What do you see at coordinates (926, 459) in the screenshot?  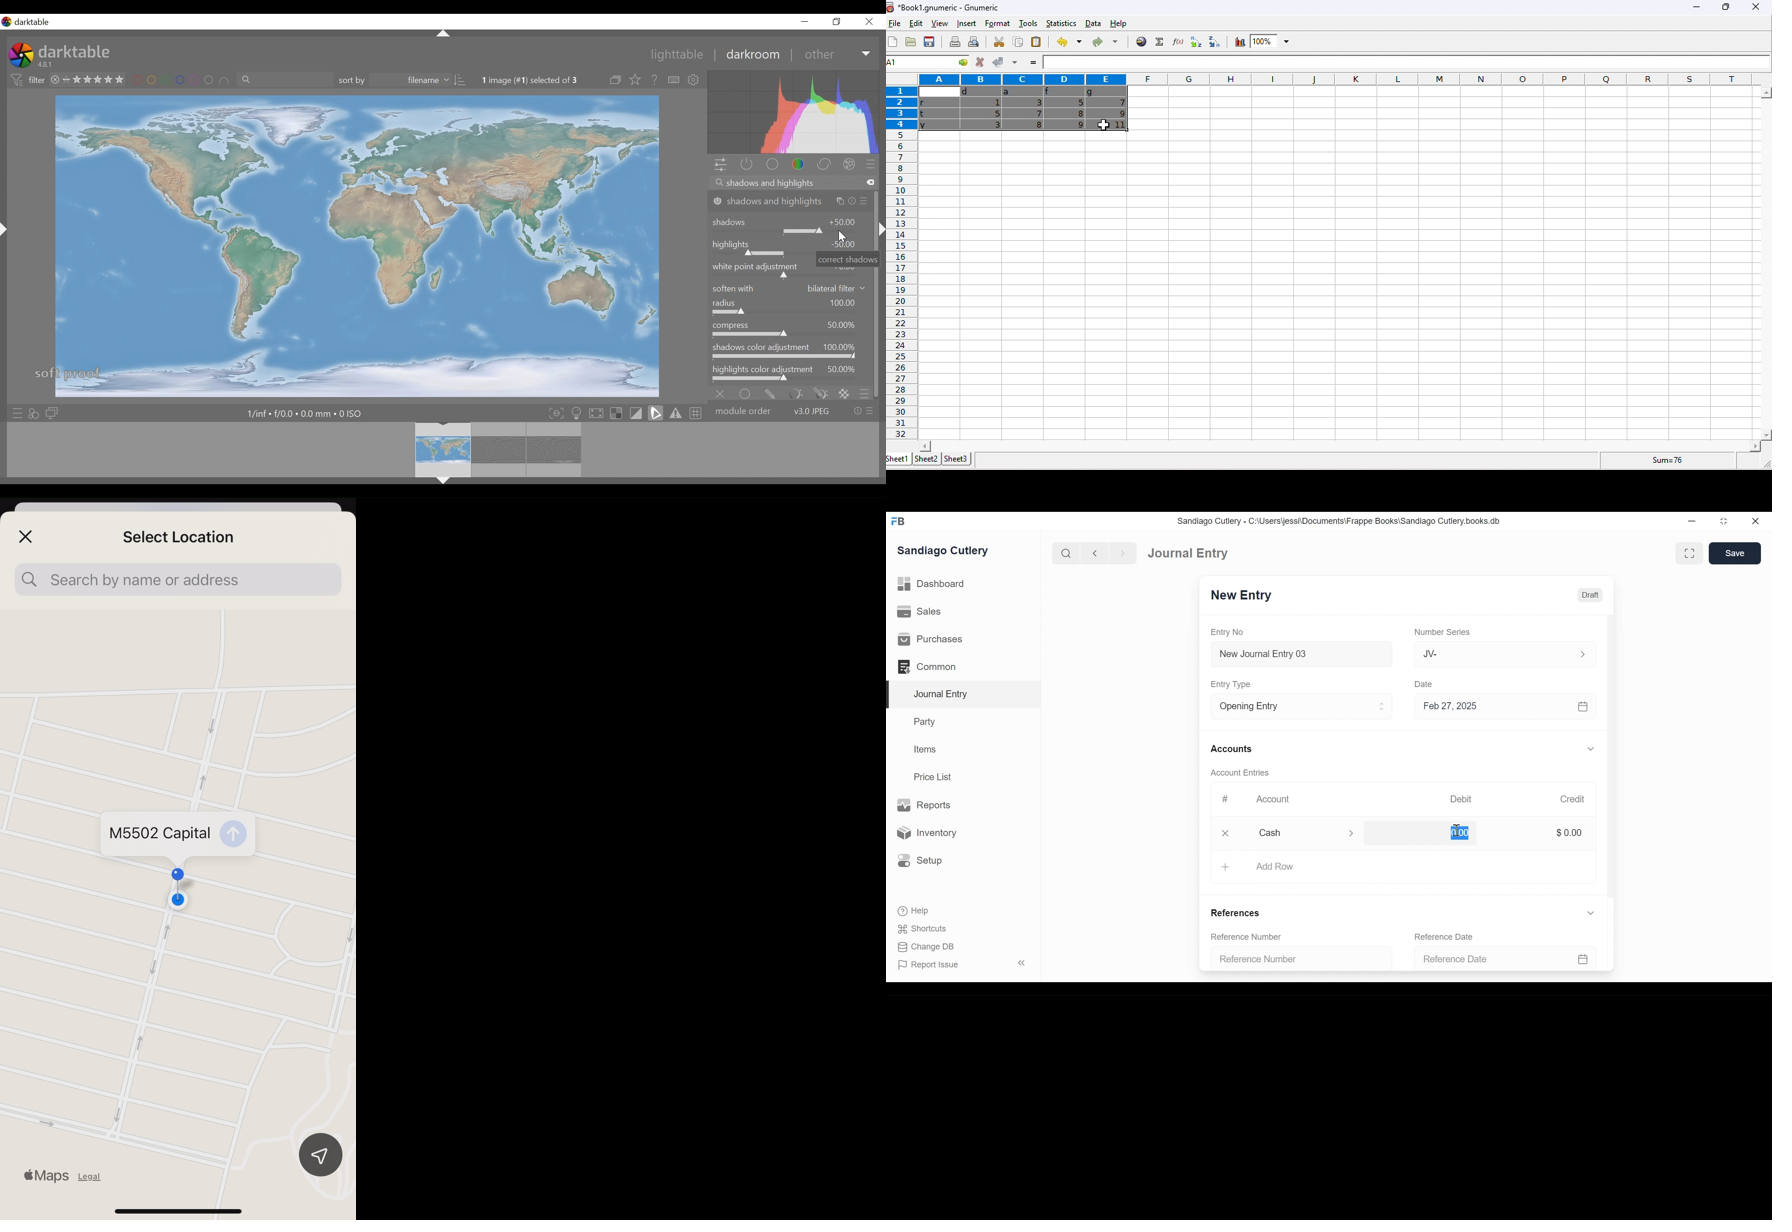 I see `sheet2` at bounding box center [926, 459].